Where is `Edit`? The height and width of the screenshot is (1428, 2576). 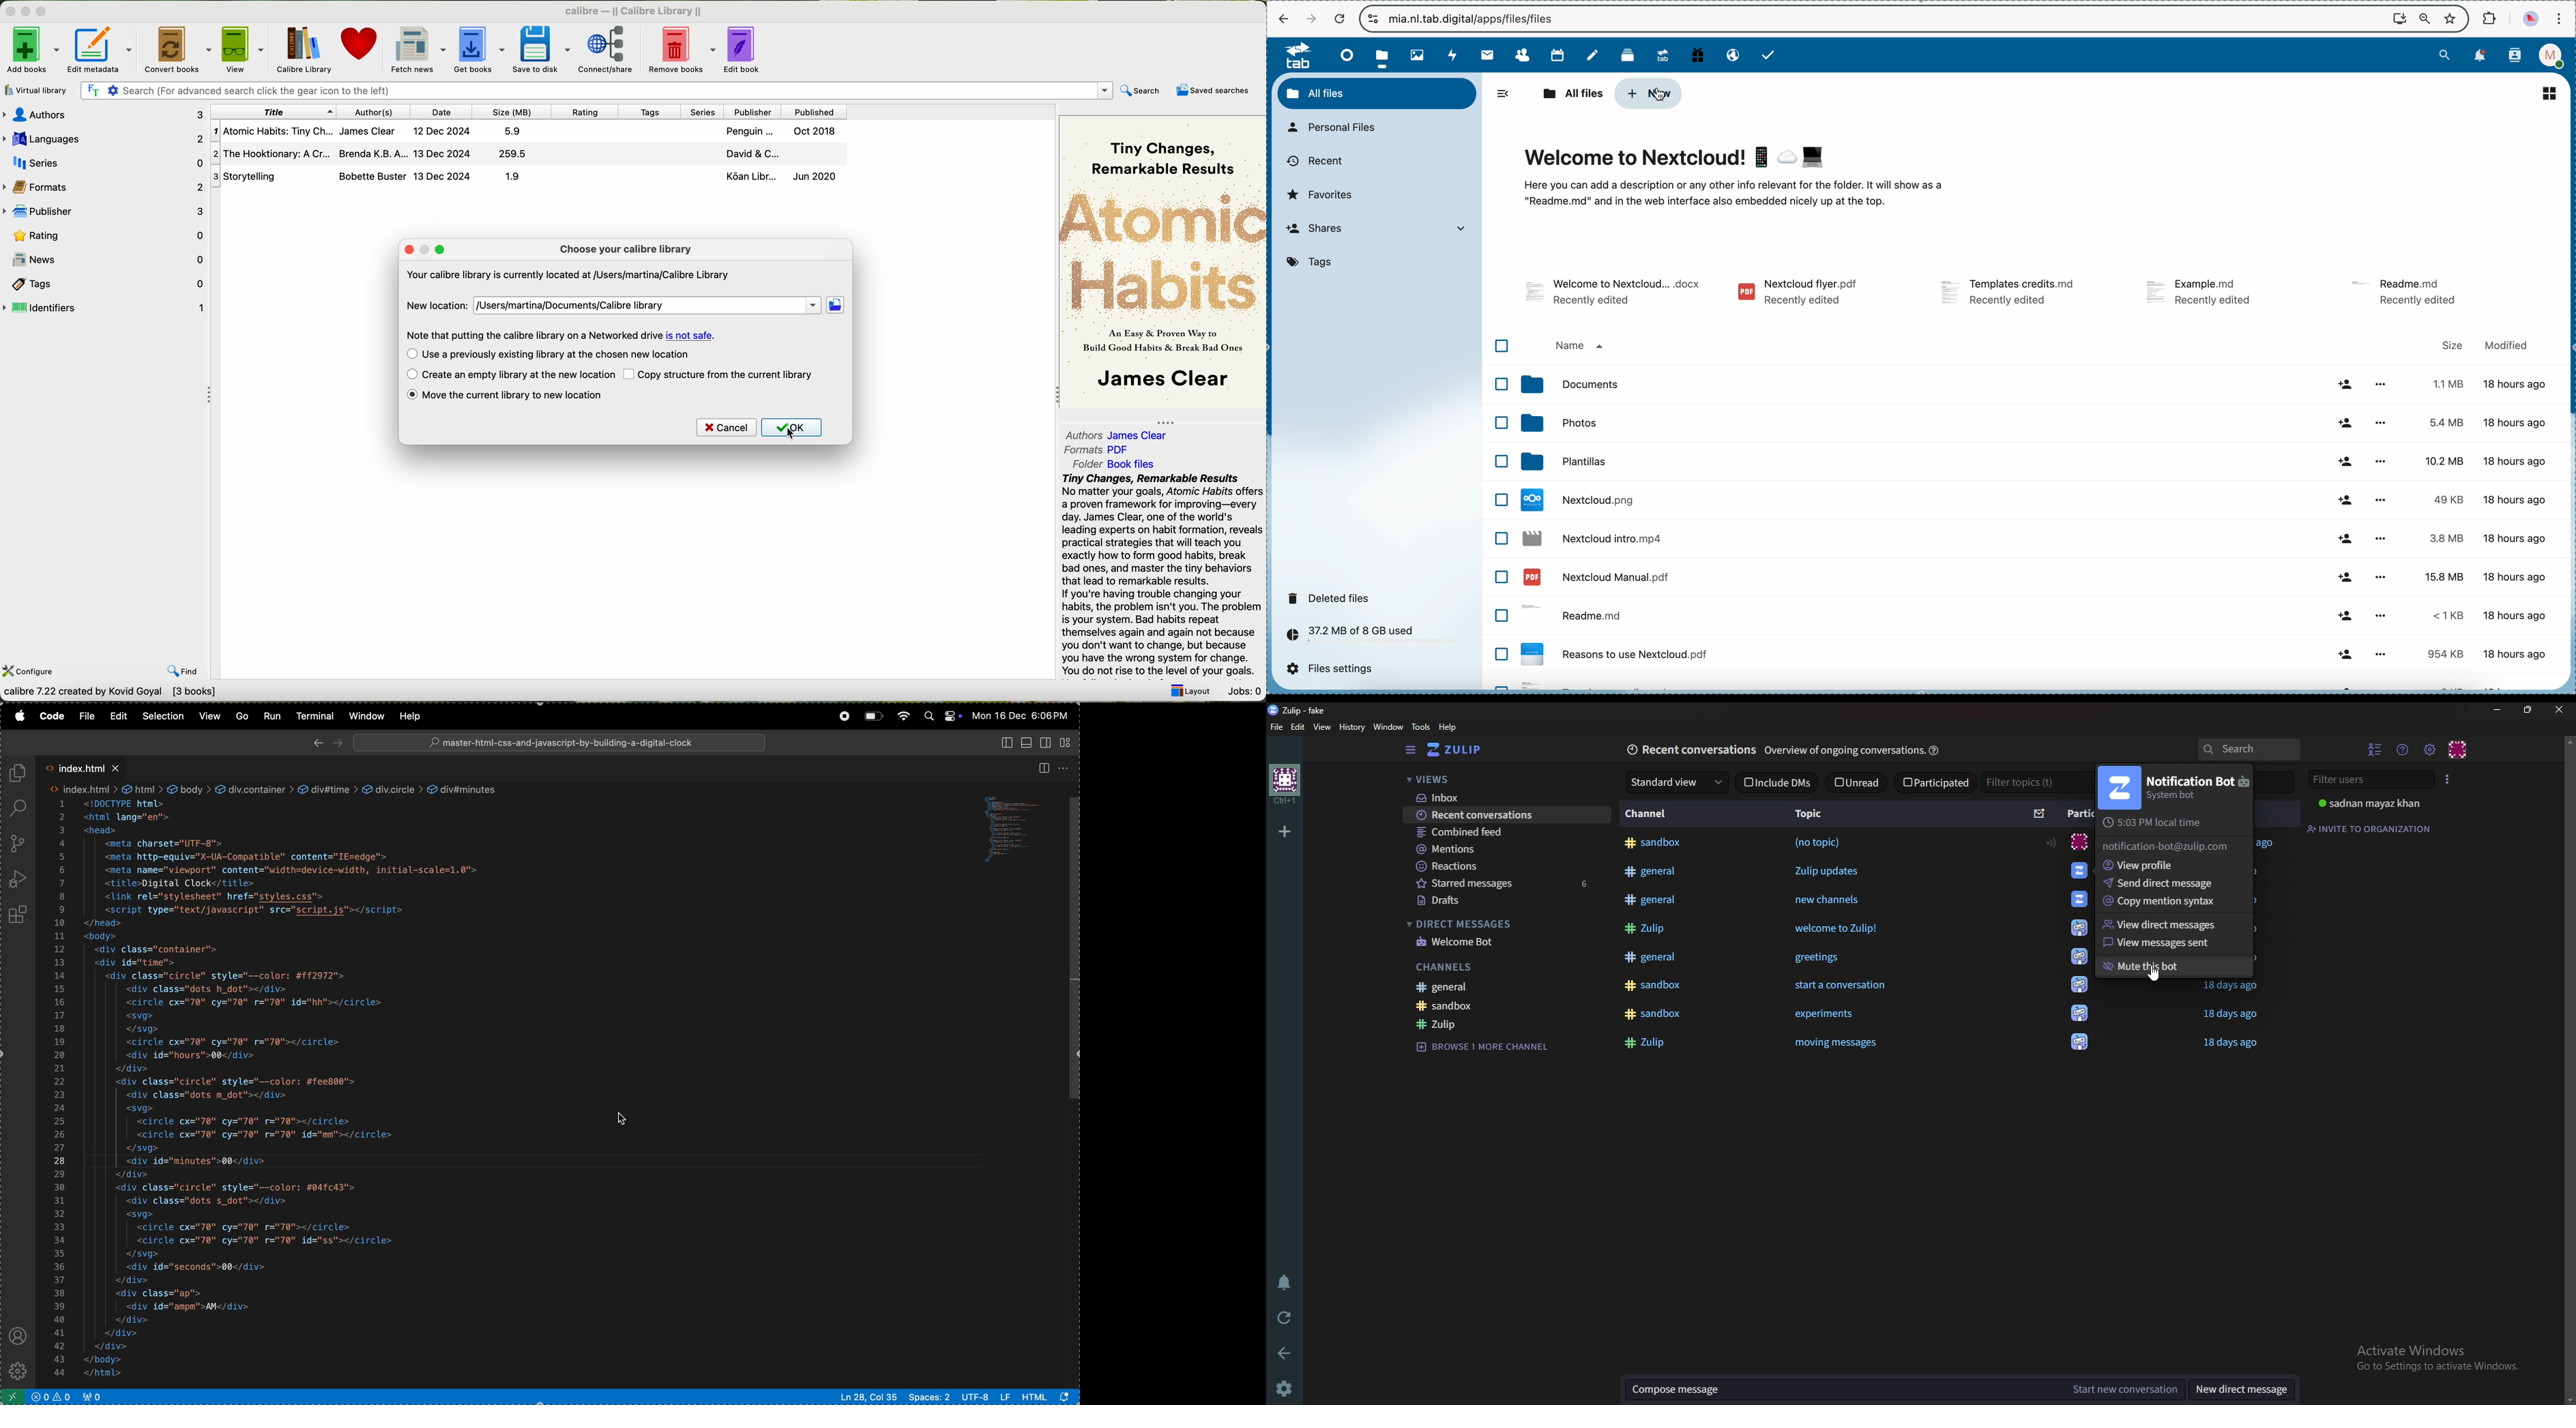 Edit is located at coordinates (1299, 728).